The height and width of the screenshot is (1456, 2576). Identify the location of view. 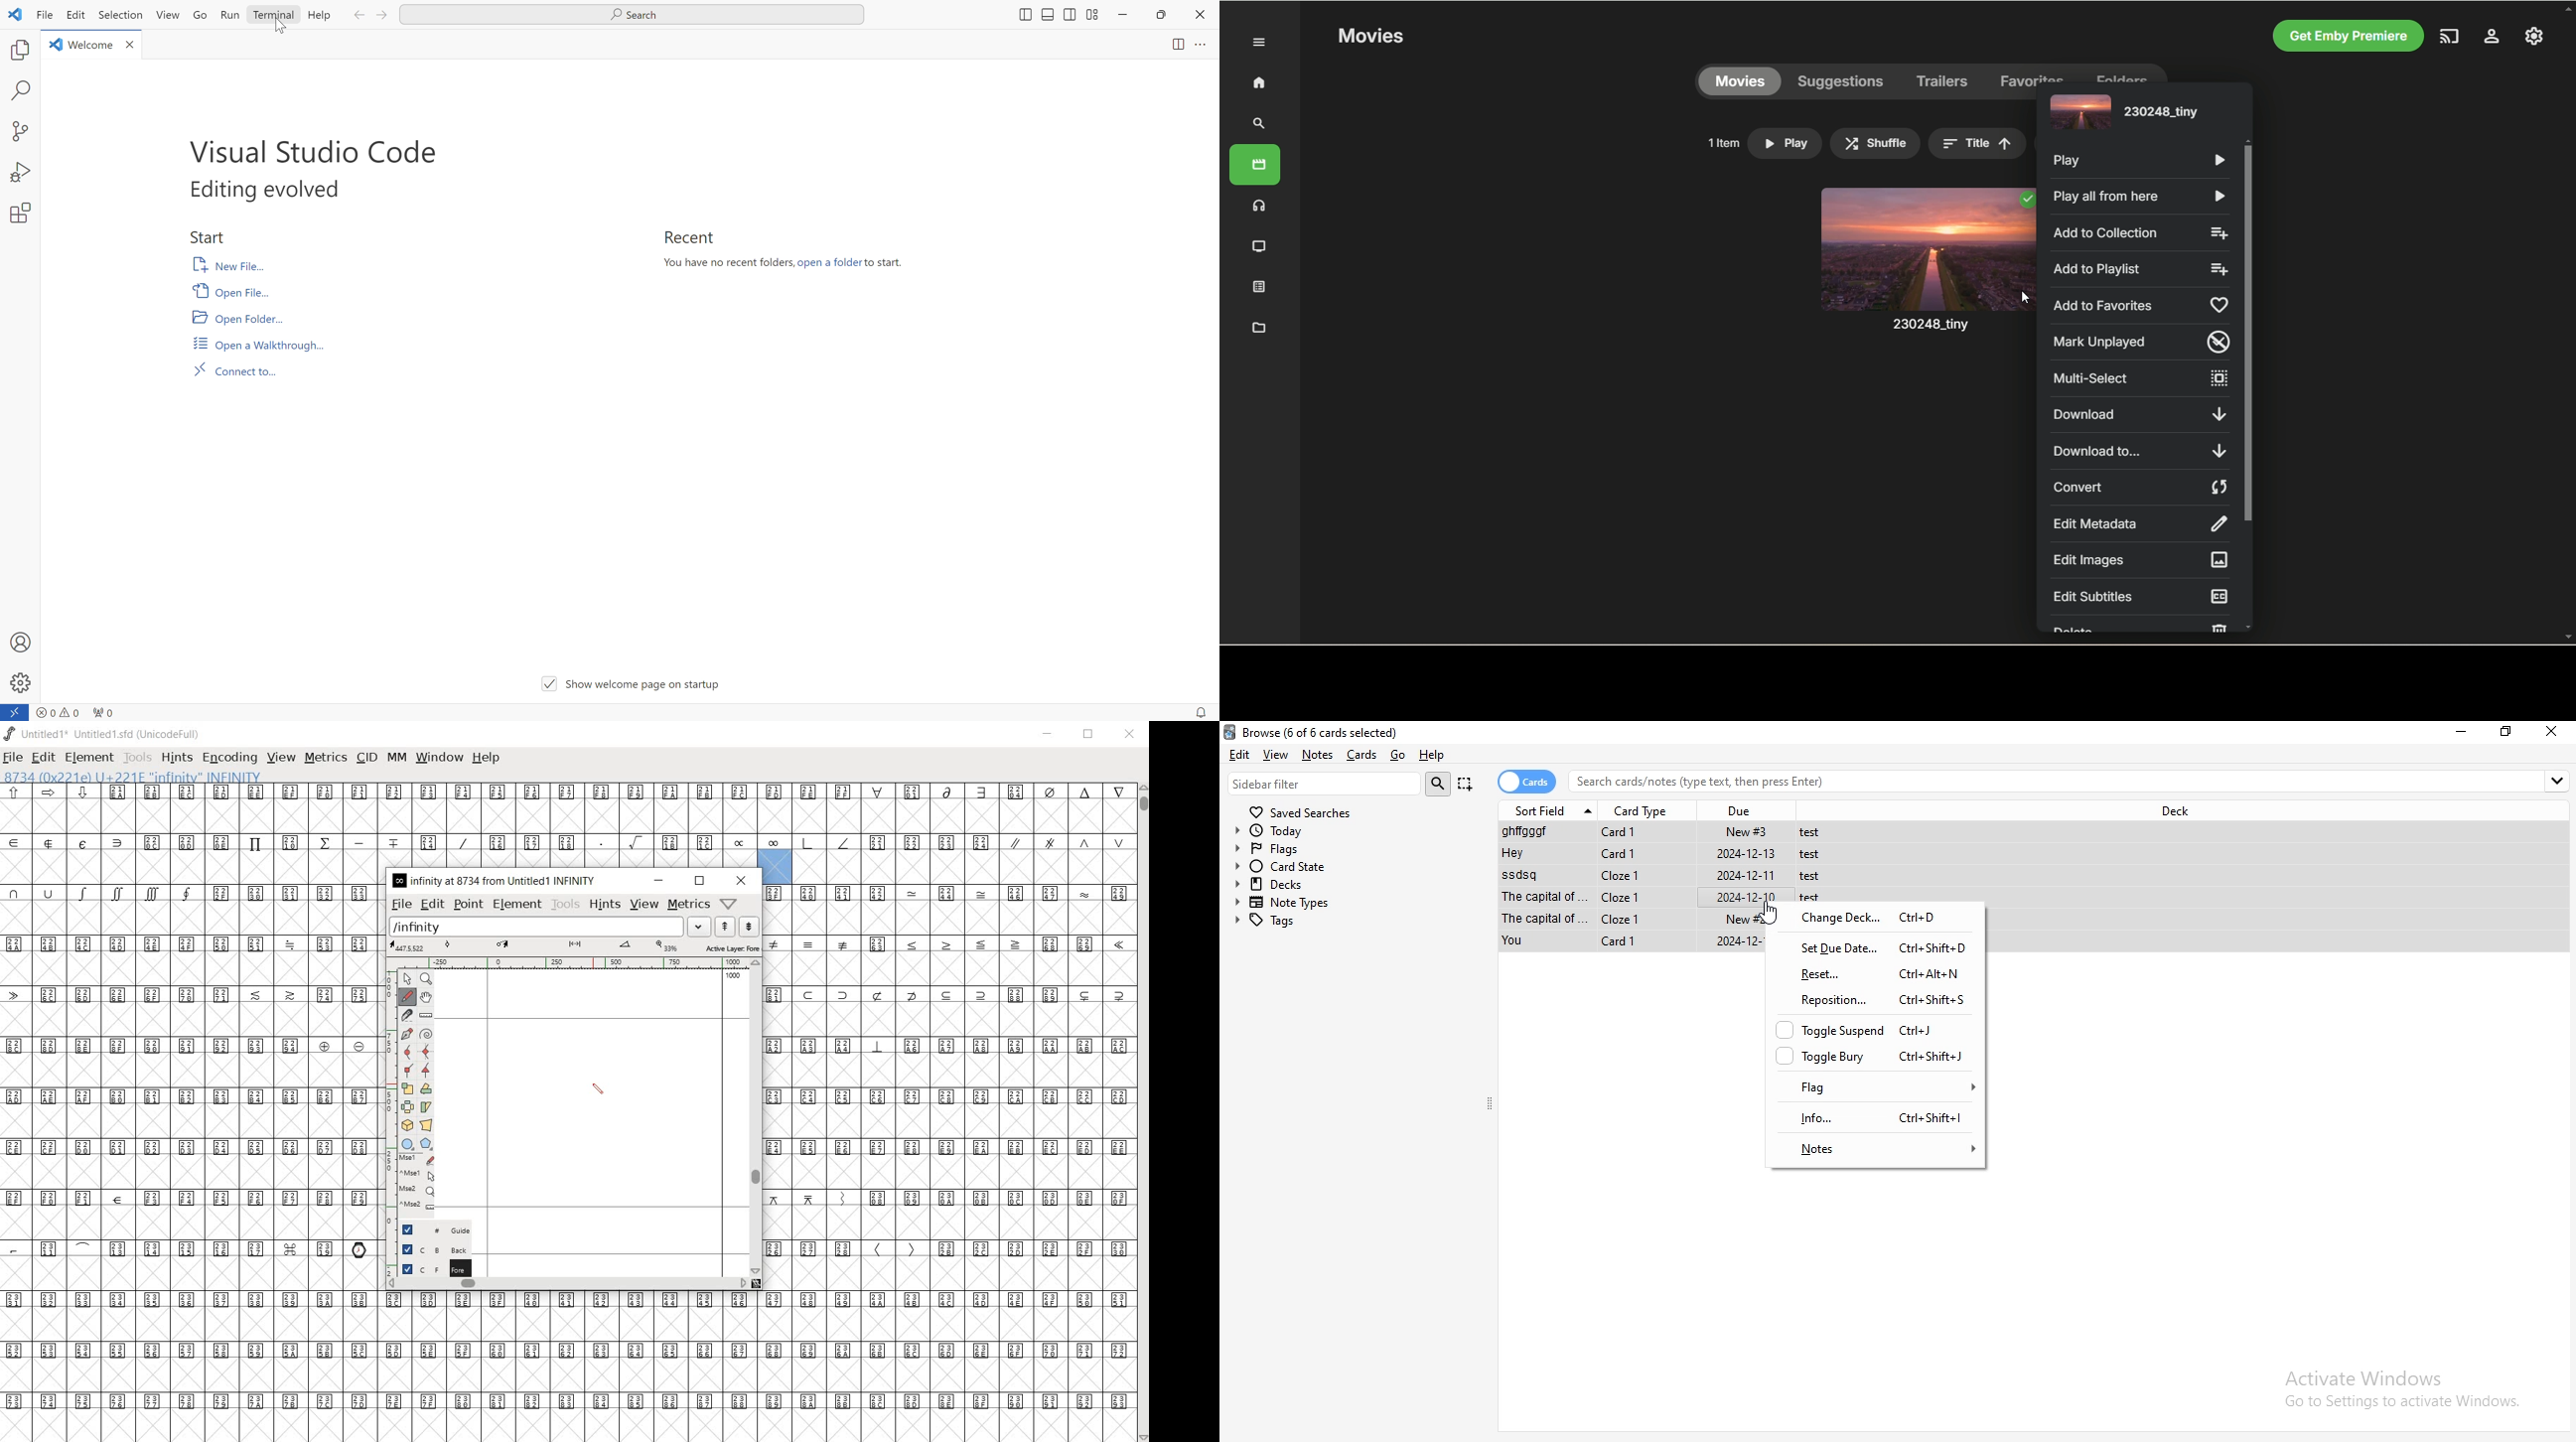
(1277, 754).